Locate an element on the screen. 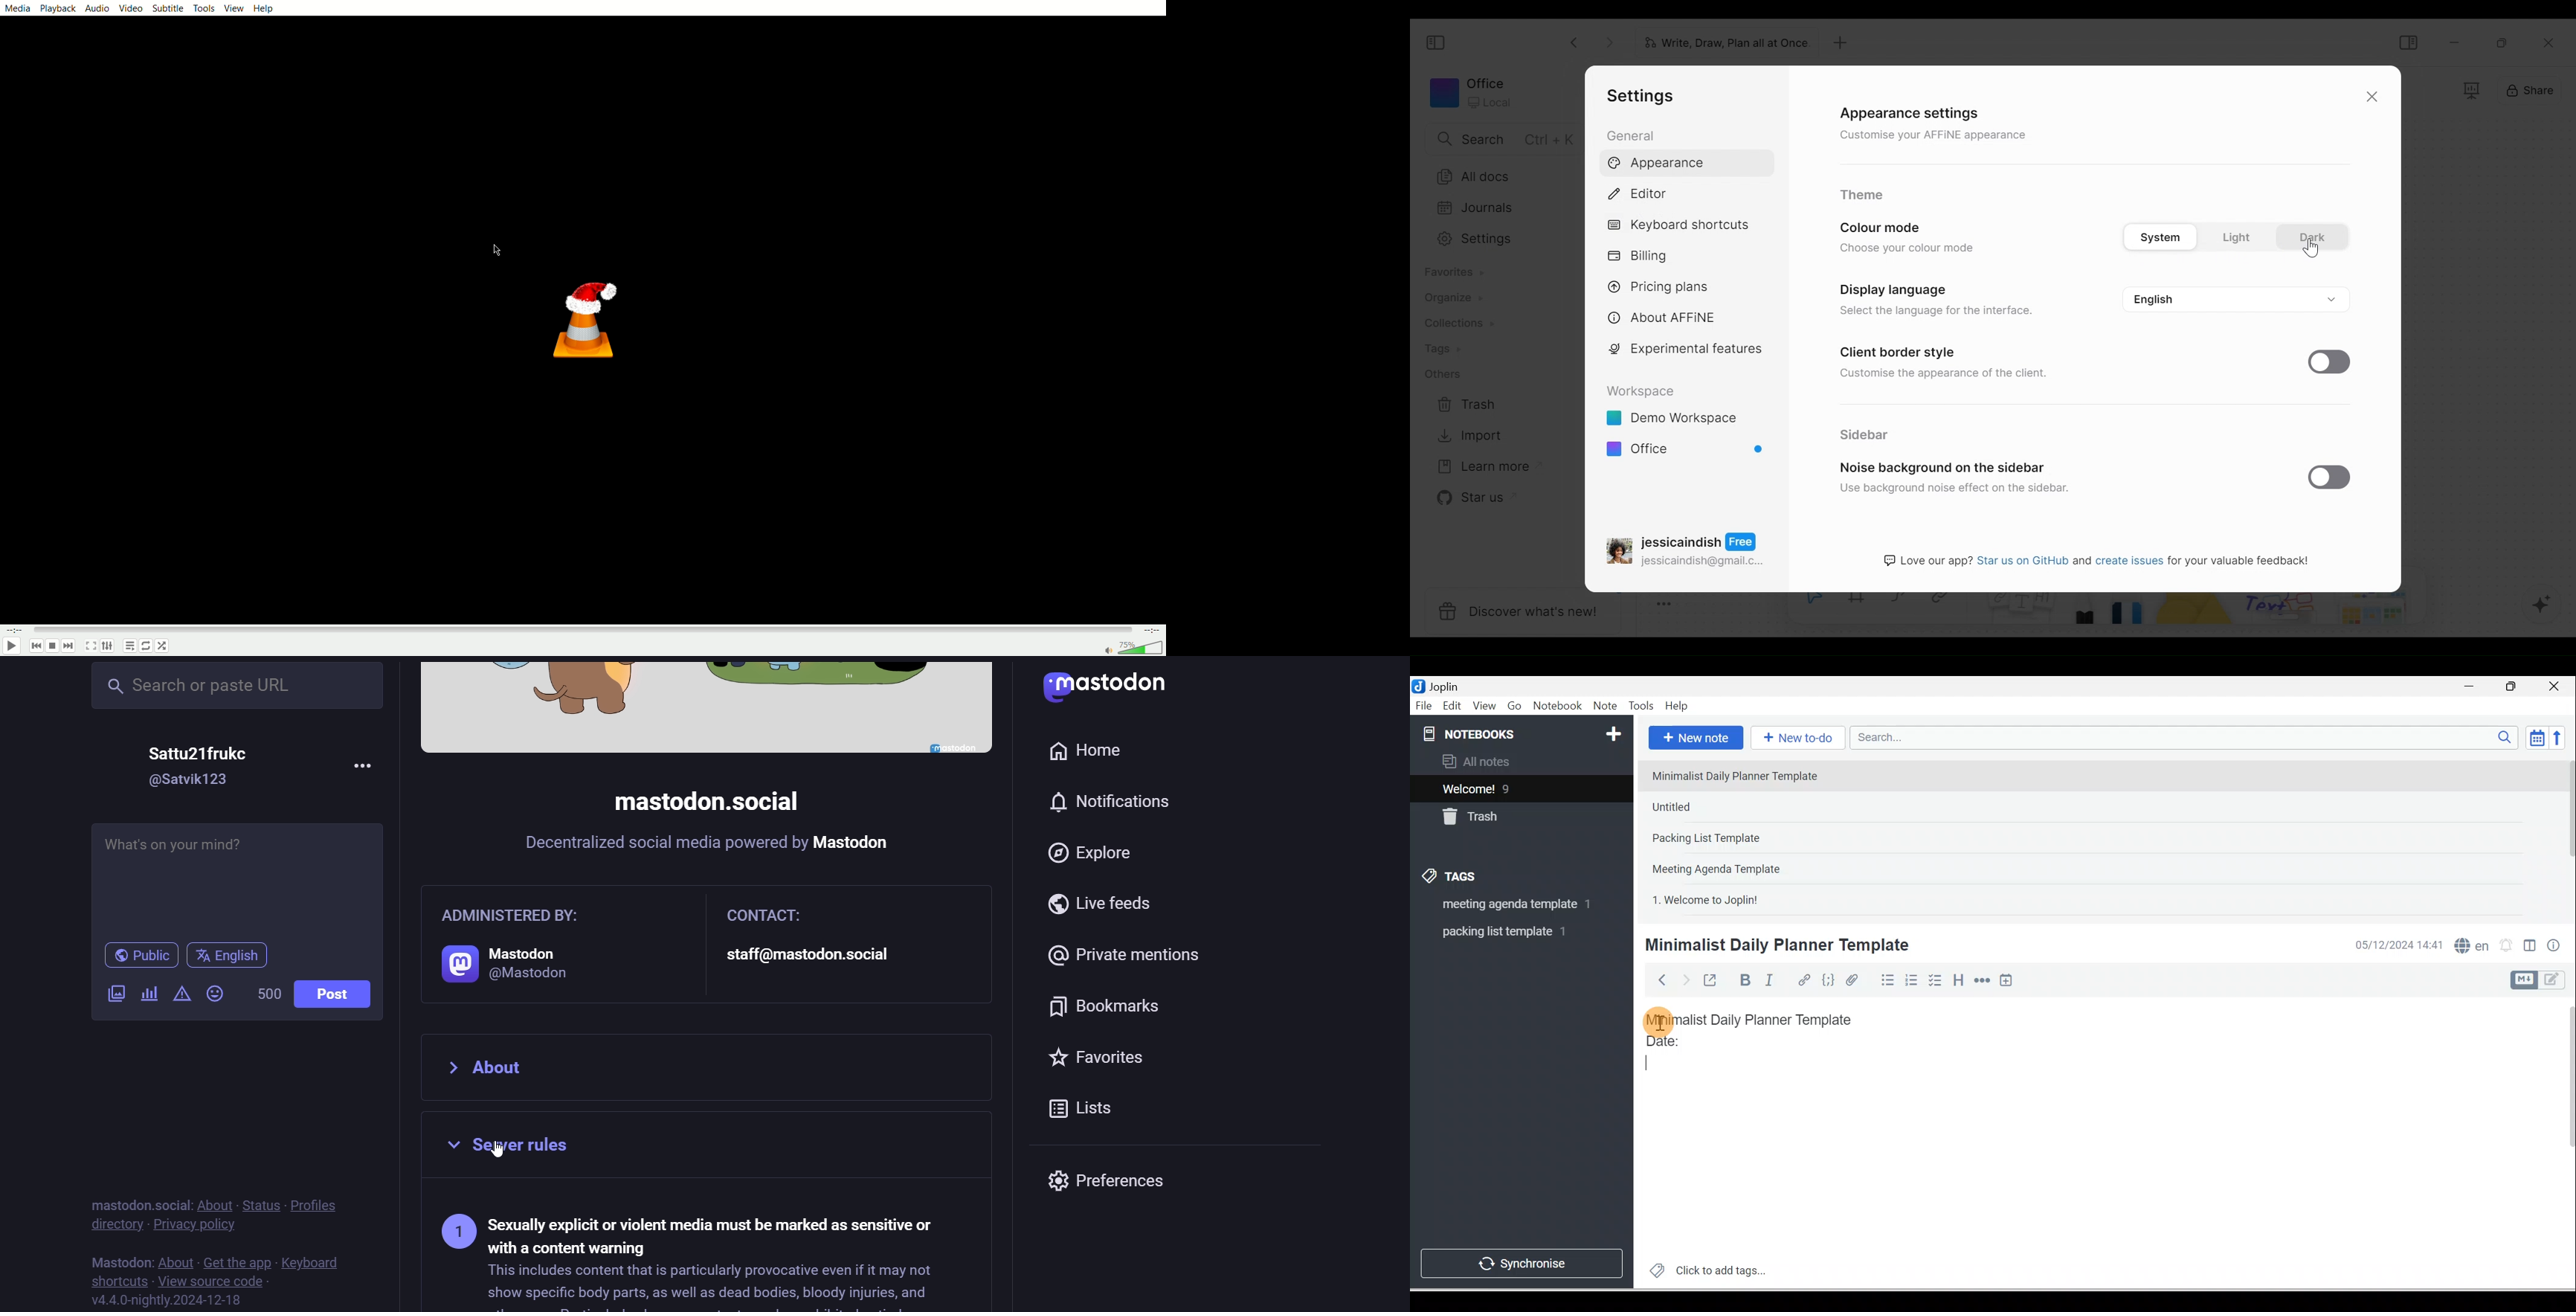 This screenshot has height=1316, width=2576. mastodon social is located at coordinates (133, 1204).